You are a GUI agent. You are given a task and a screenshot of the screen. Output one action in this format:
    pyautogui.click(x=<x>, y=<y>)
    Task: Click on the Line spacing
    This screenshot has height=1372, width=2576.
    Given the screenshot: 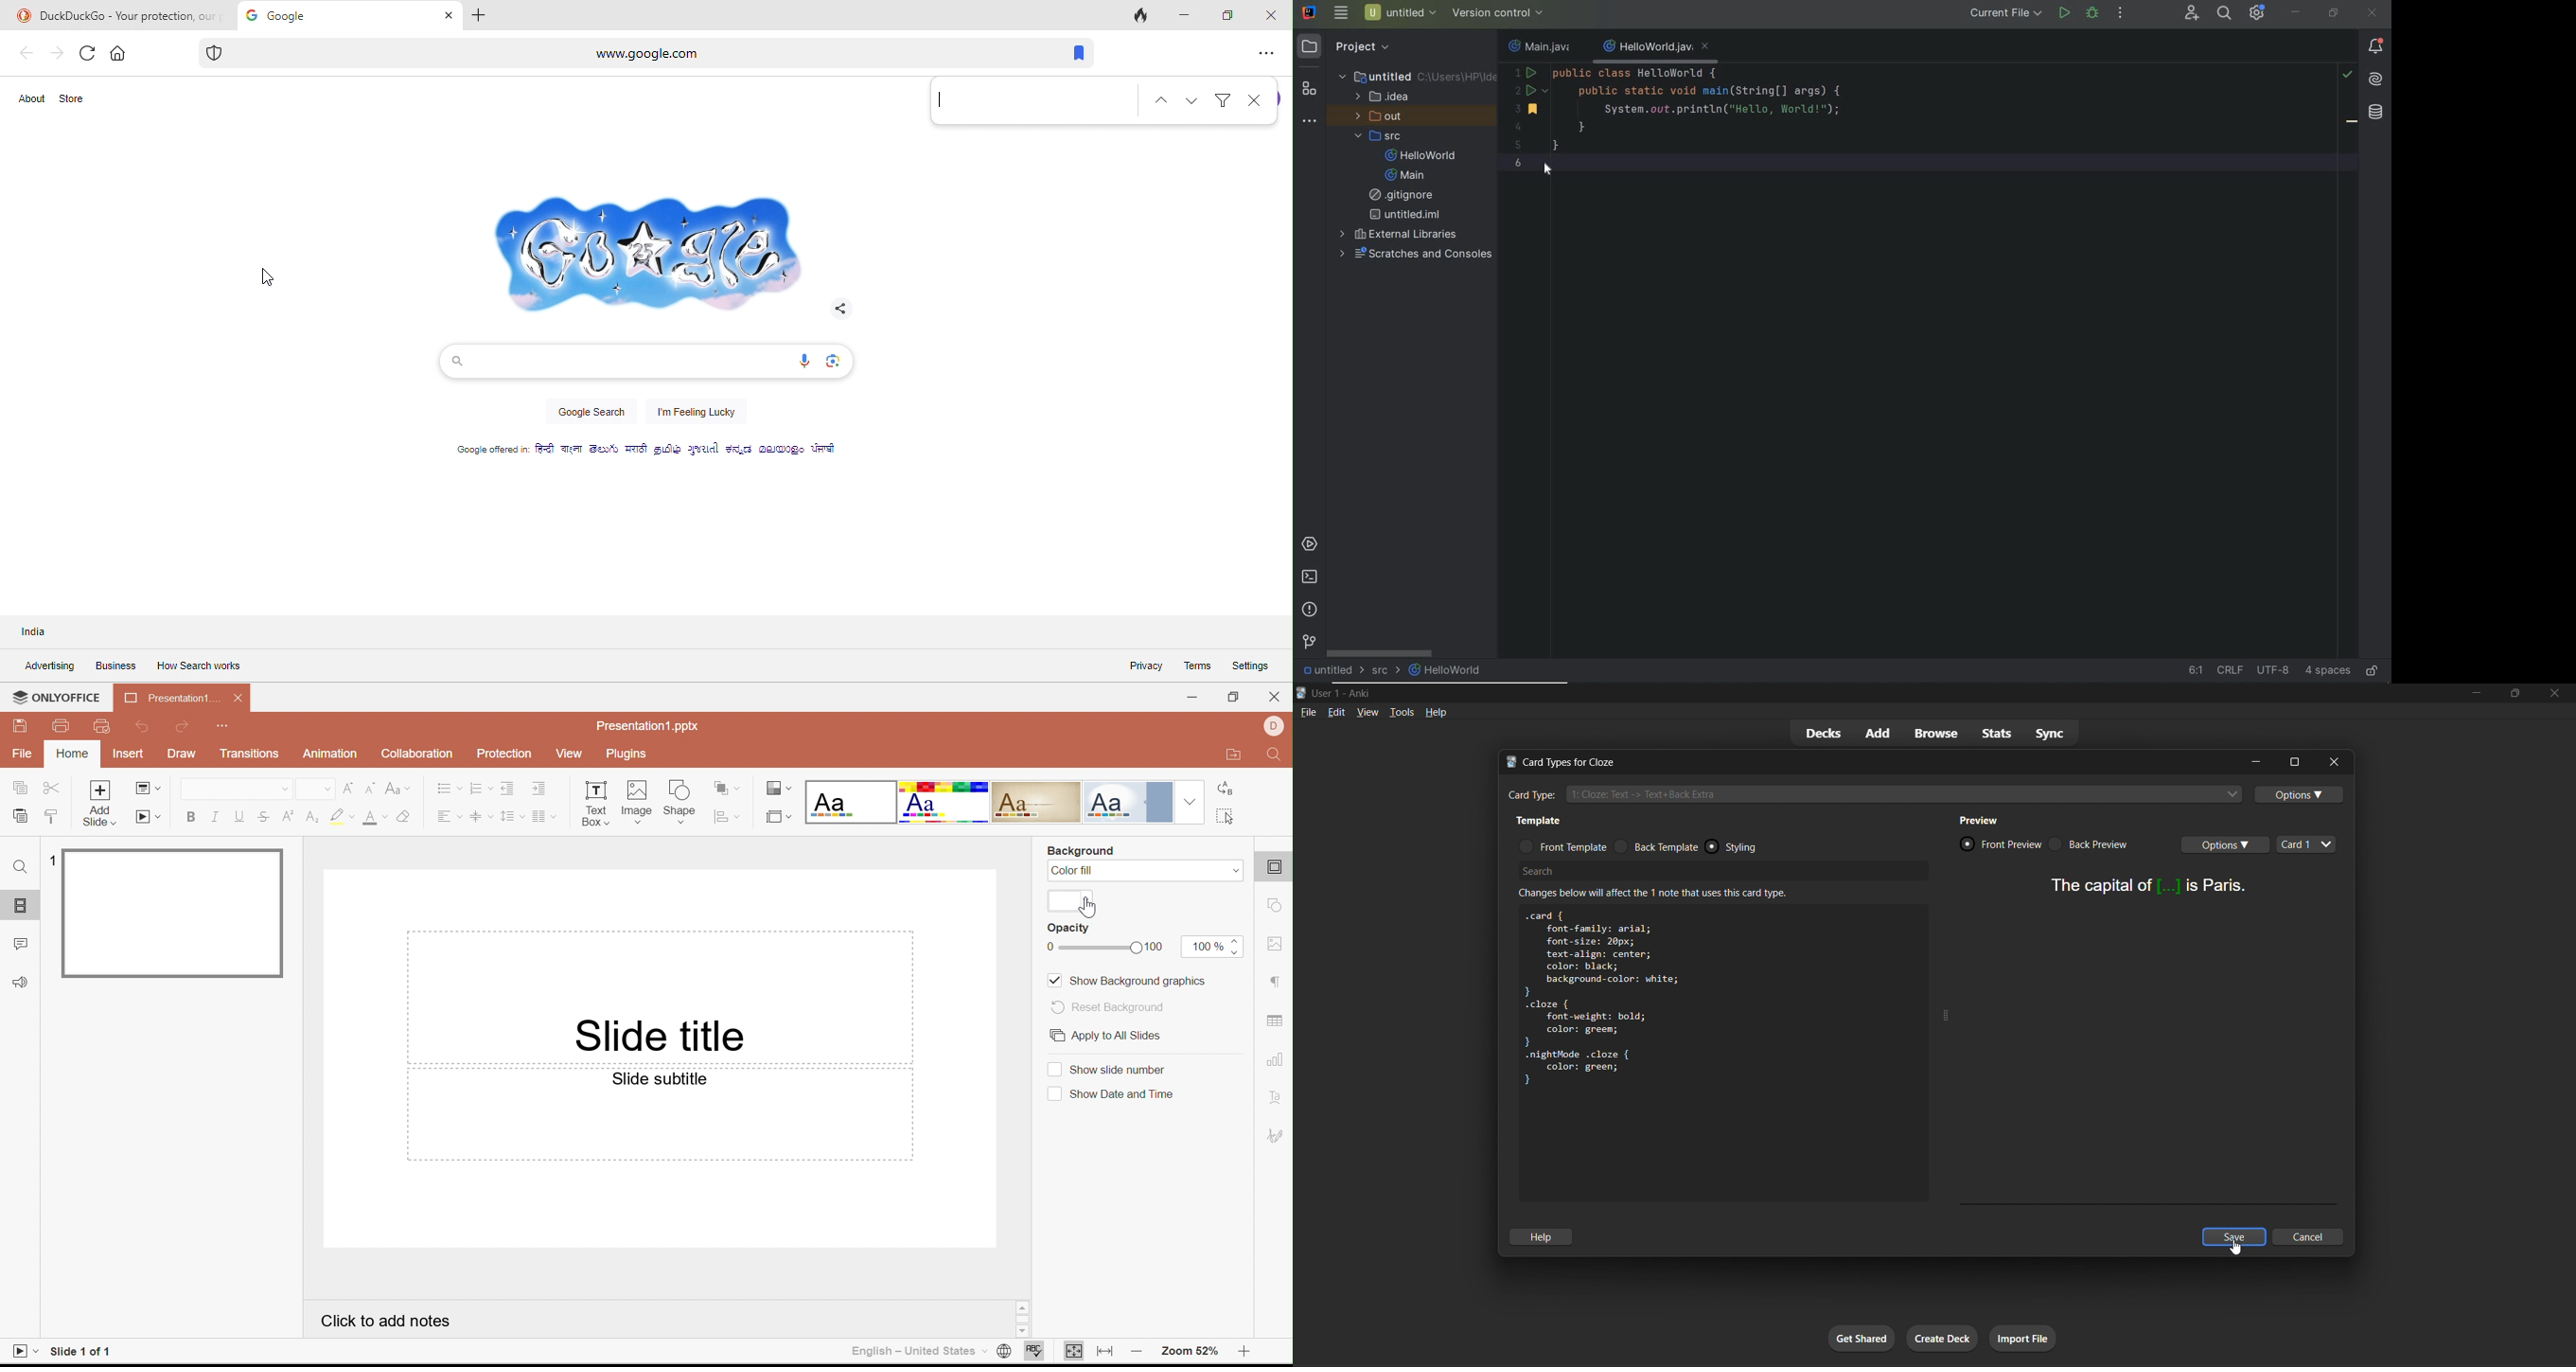 What is the action you would take?
    pyautogui.click(x=512, y=816)
    